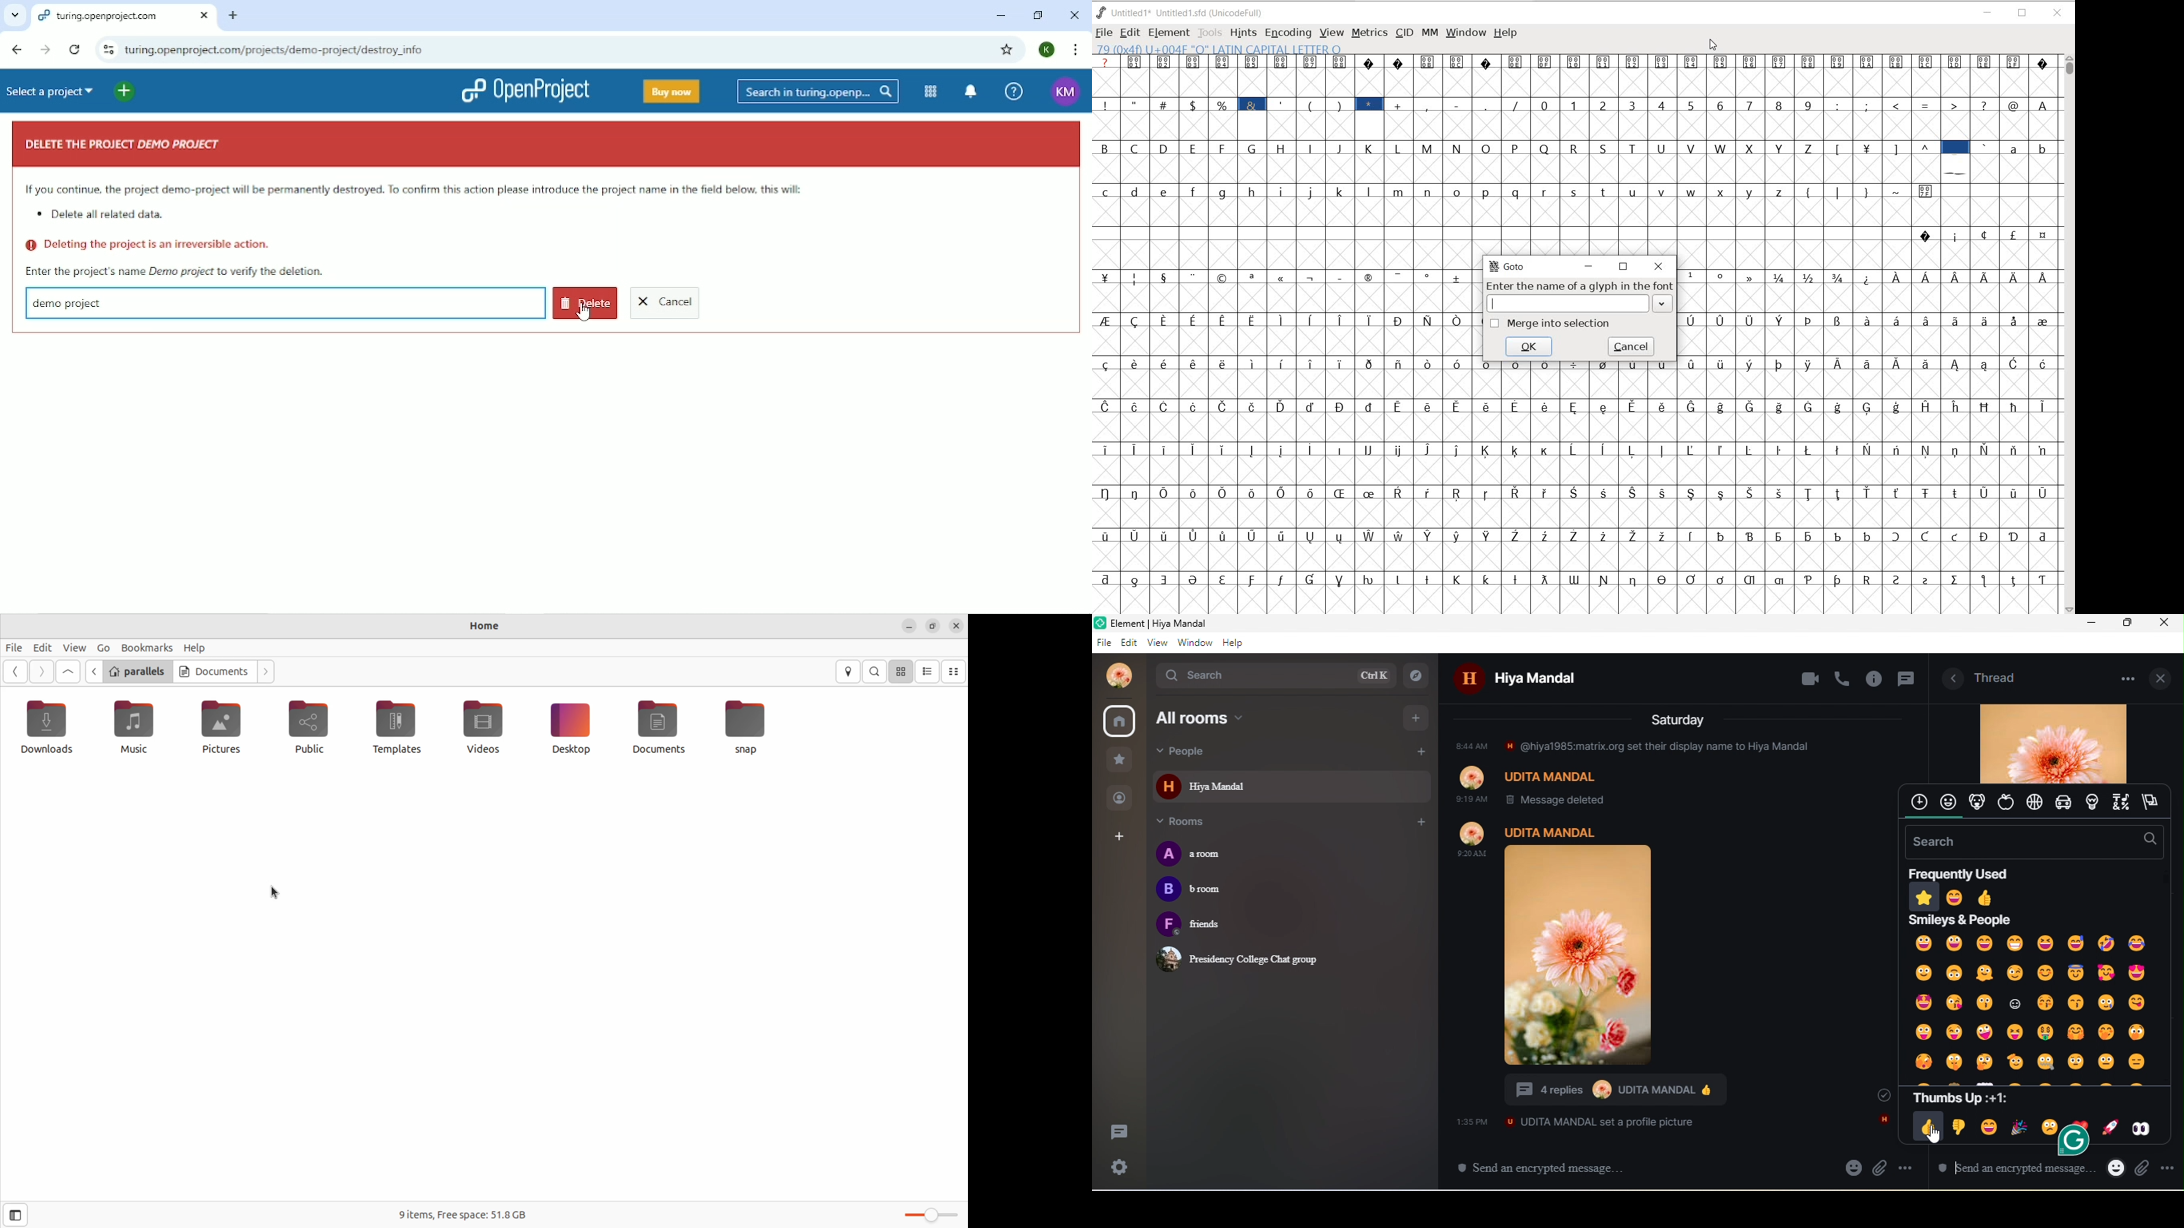 The width and height of the screenshot is (2184, 1232). I want to click on bookmarks, so click(147, 647).